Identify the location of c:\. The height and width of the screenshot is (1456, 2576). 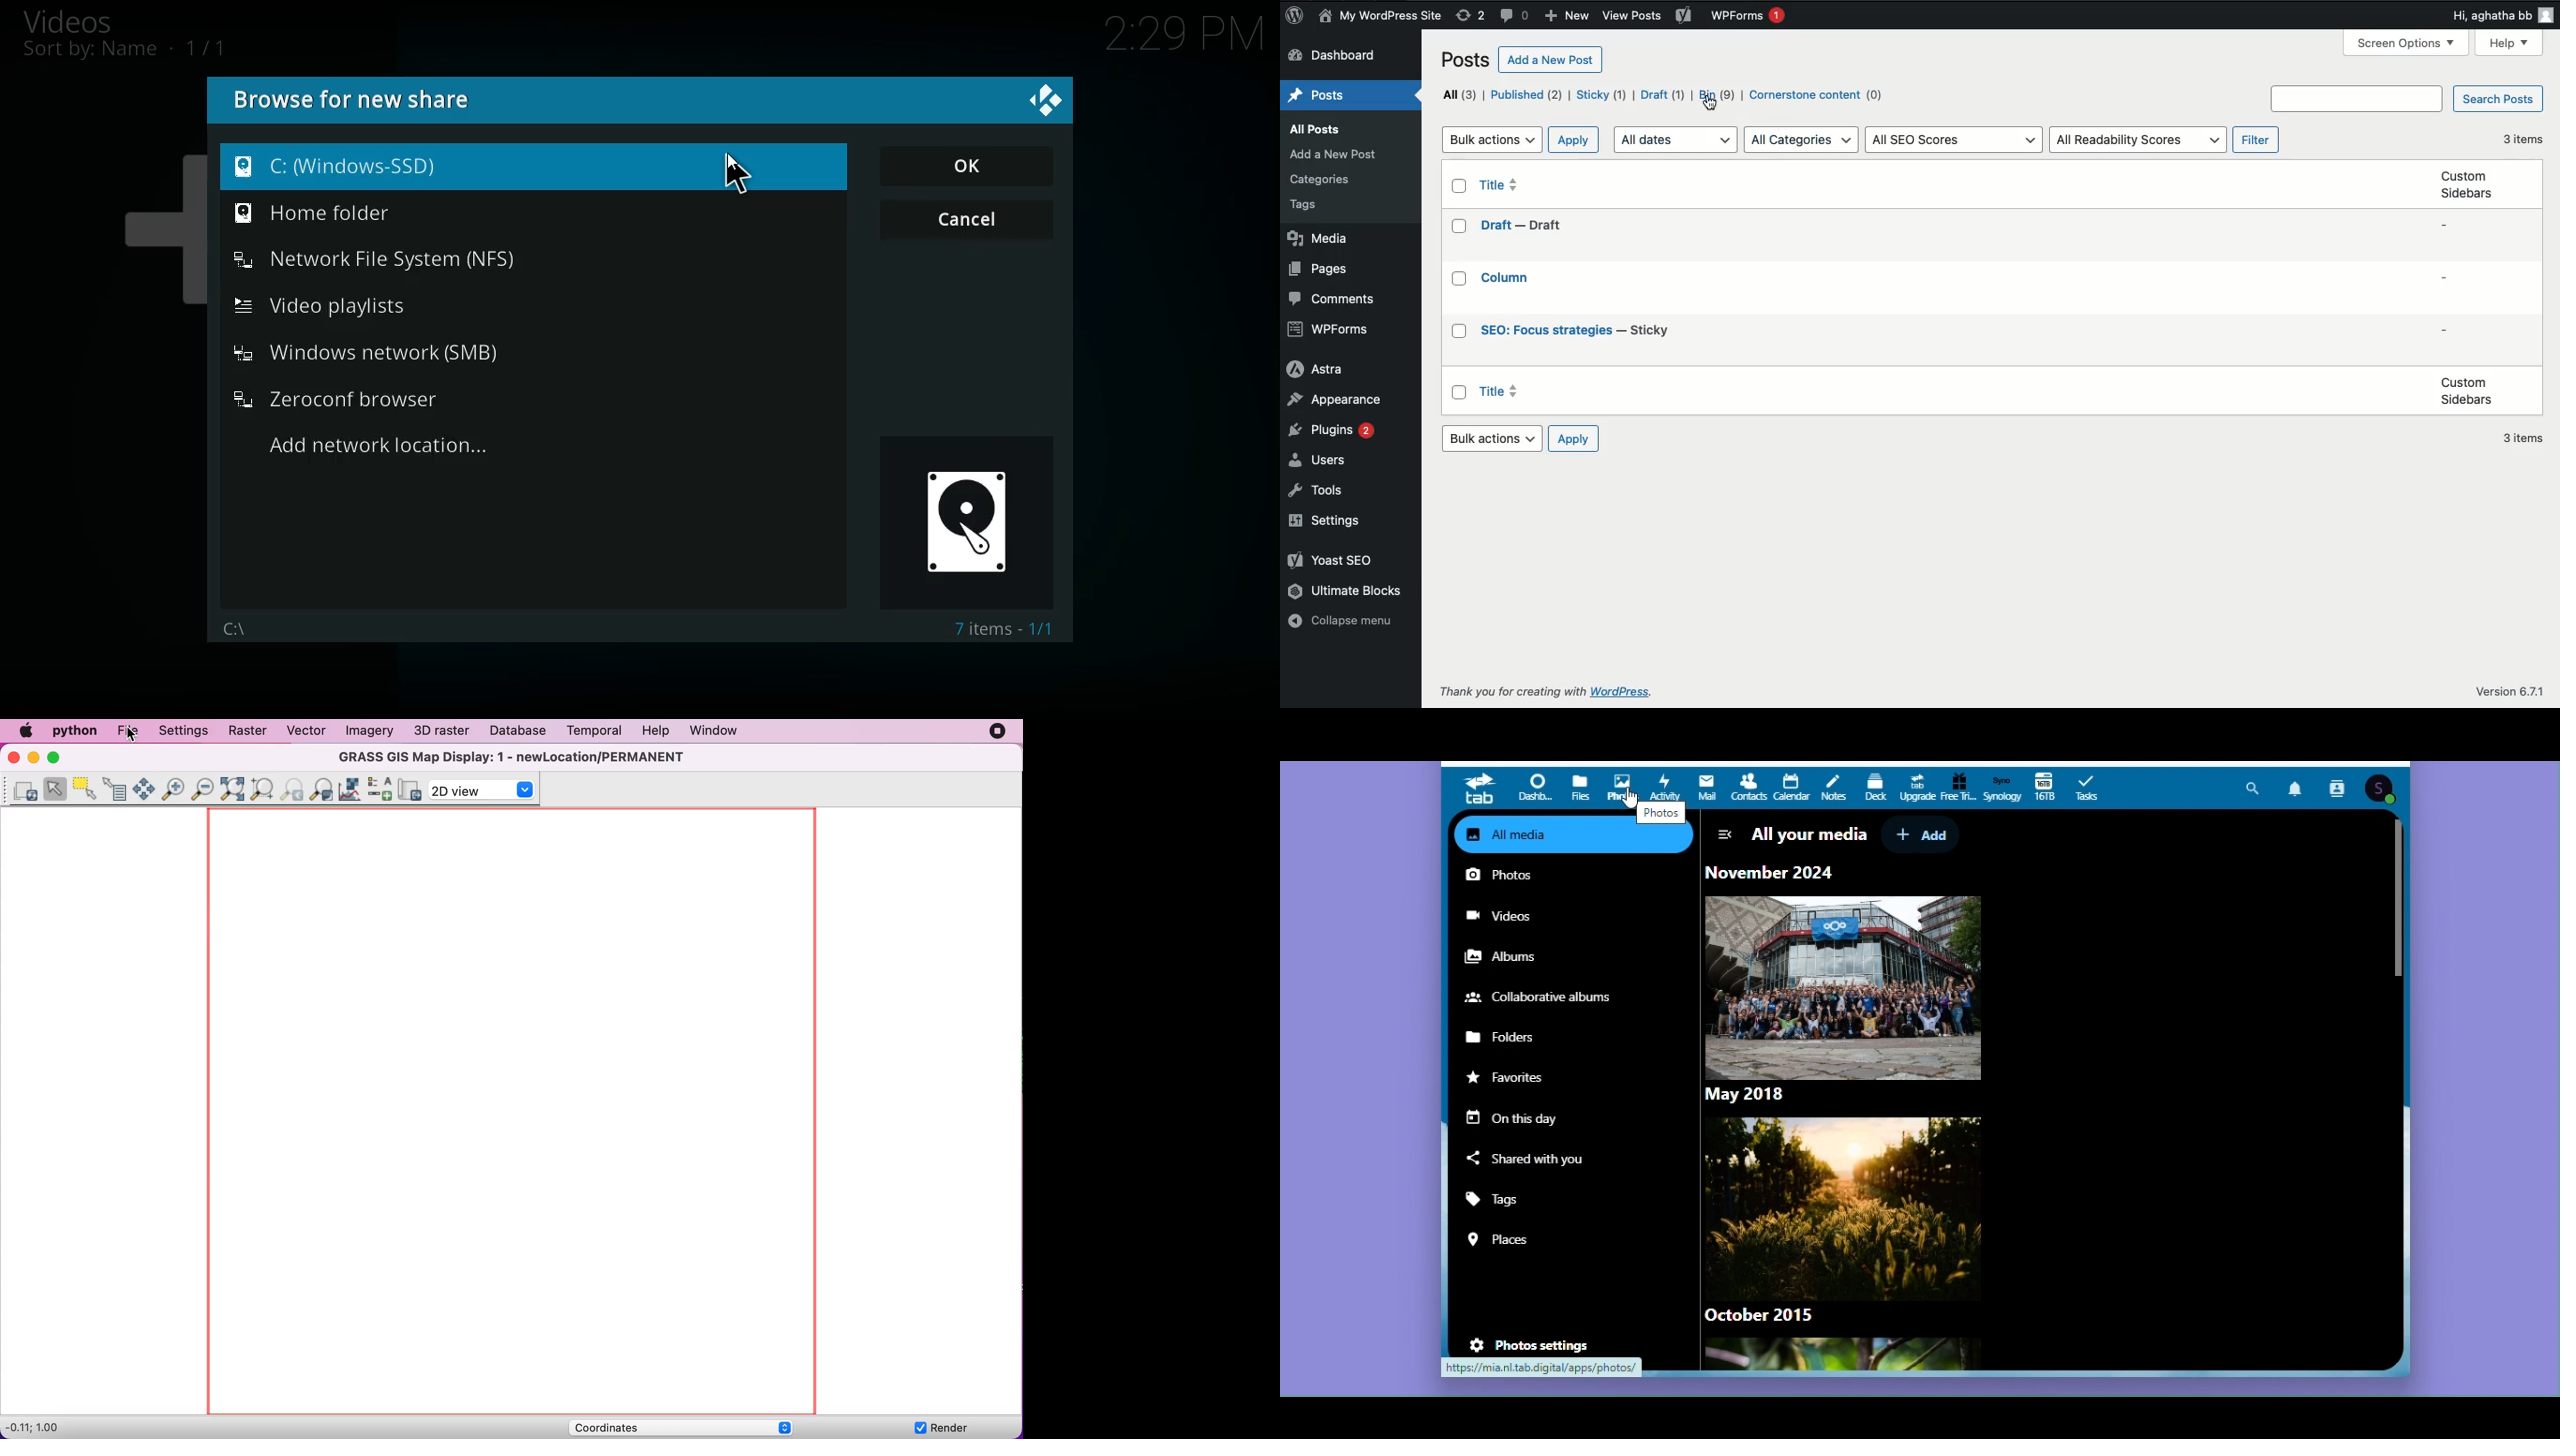
(234, 629).